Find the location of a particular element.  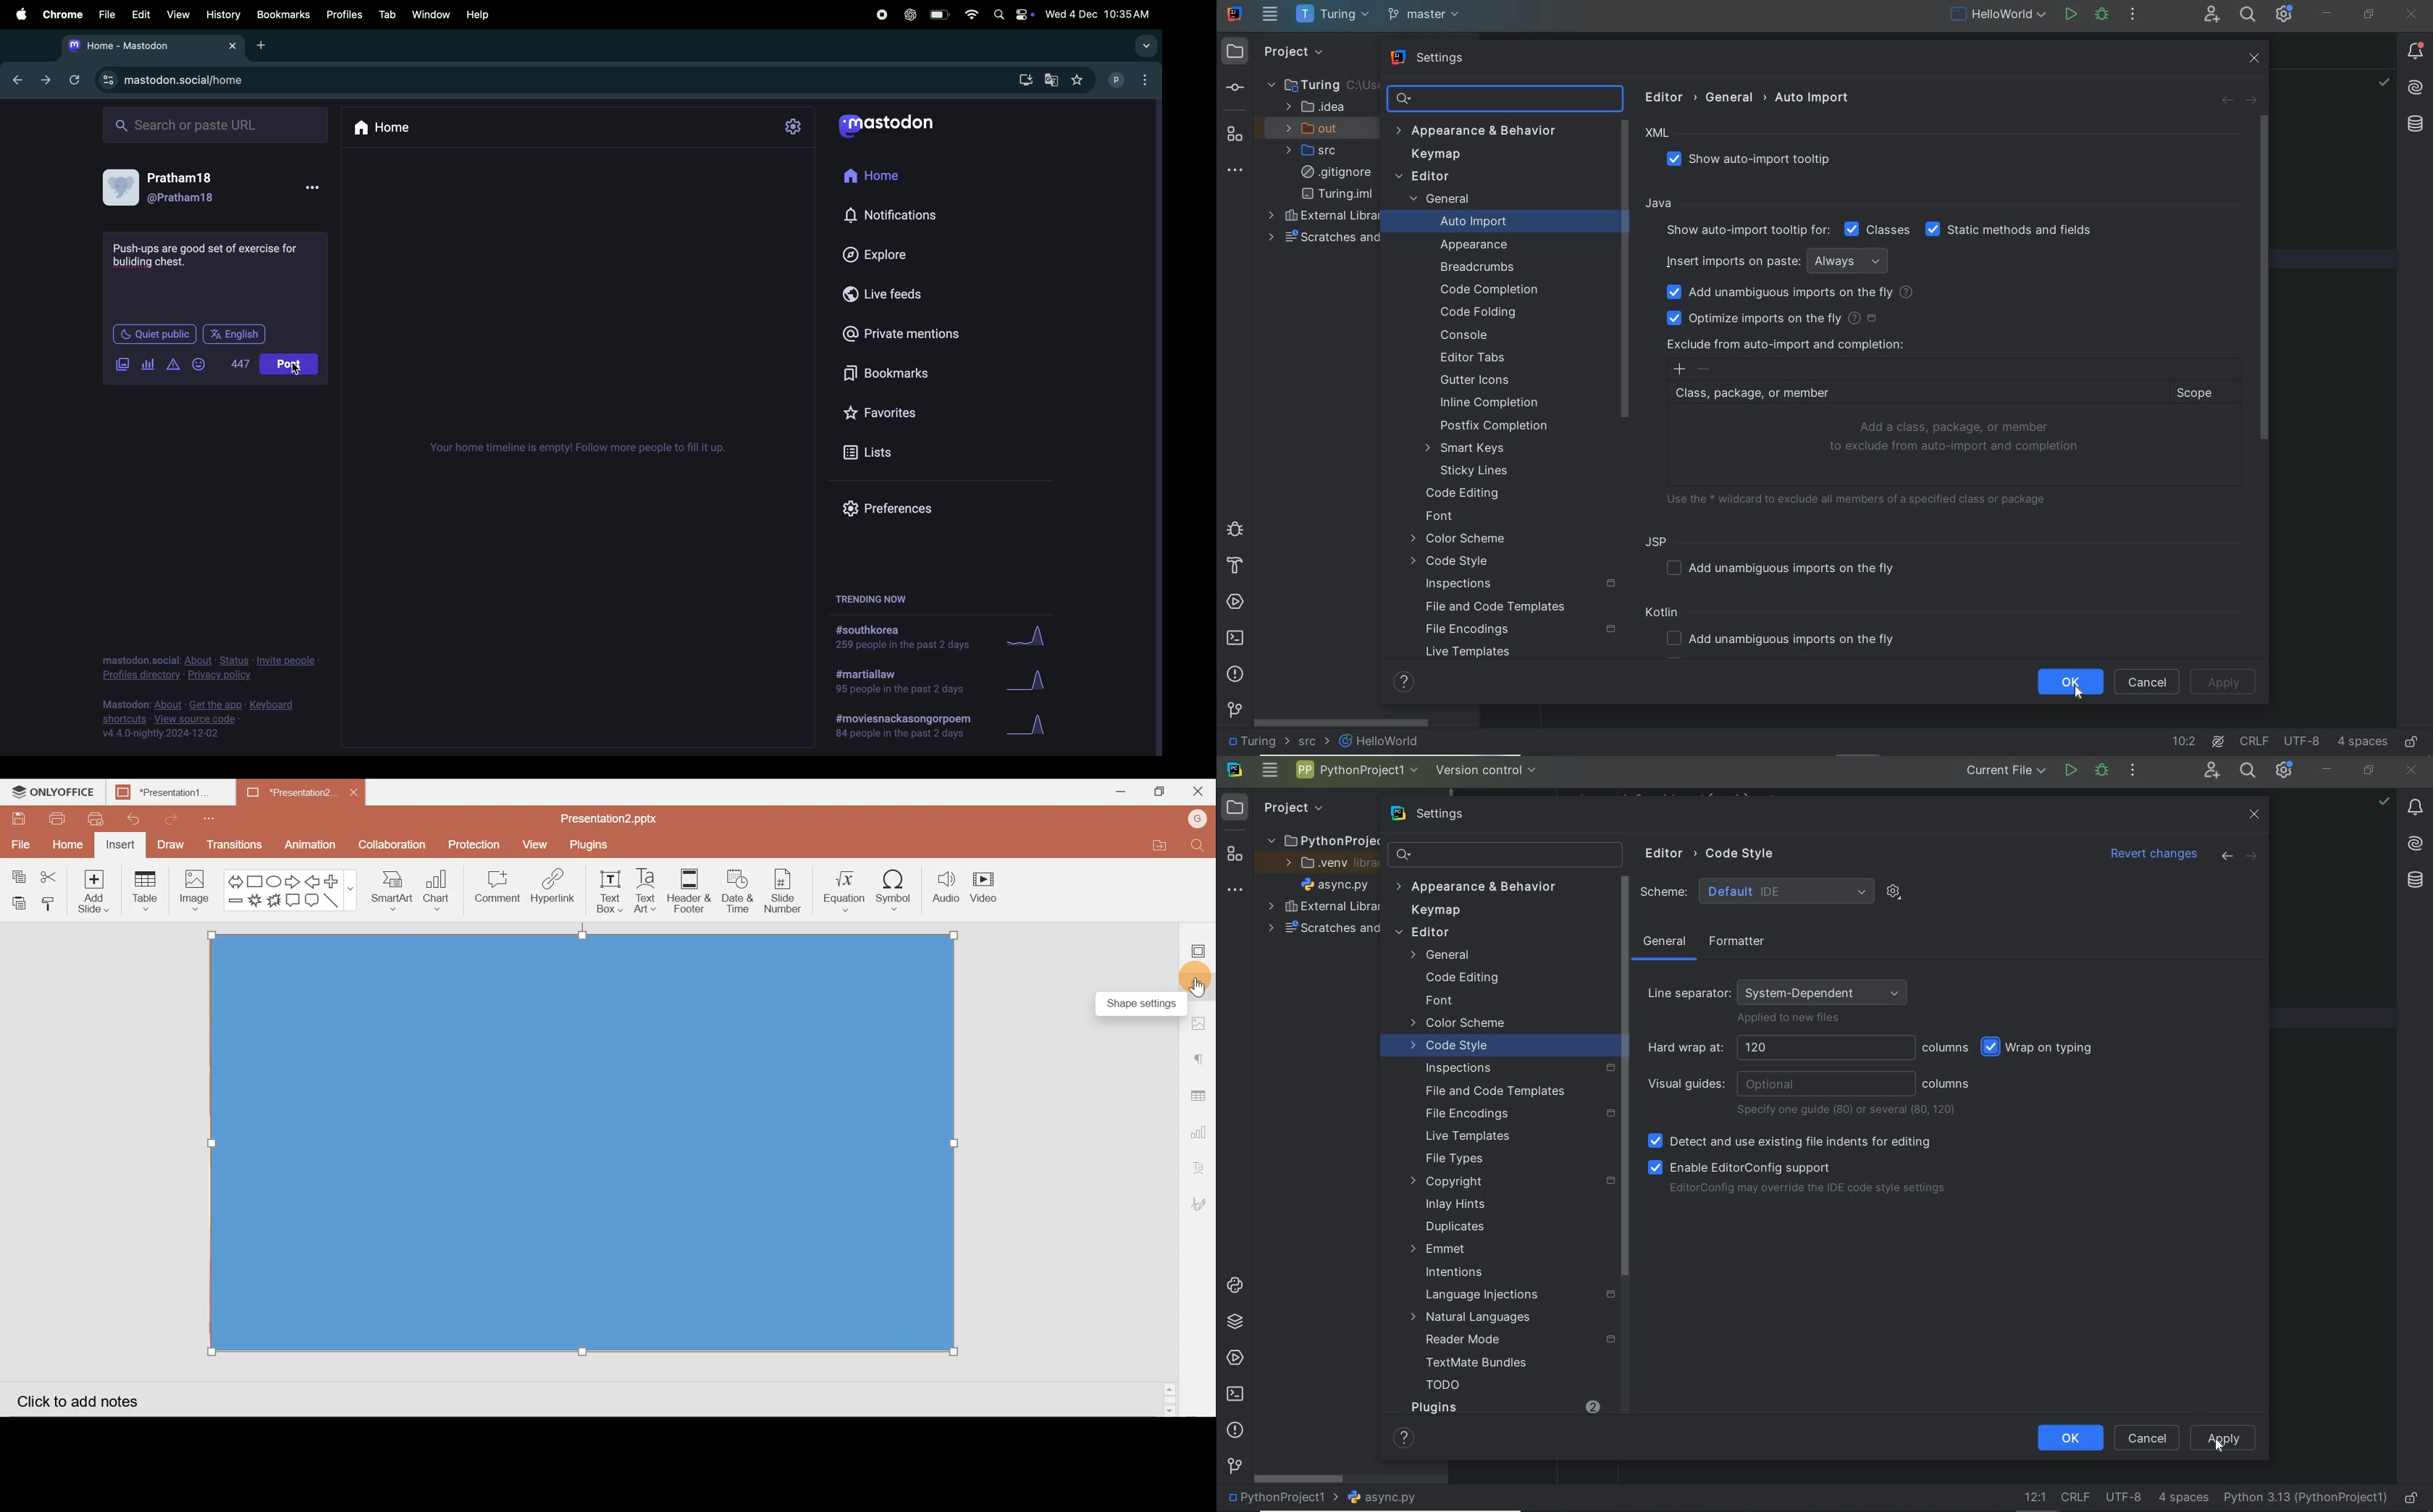

Close is located at coordinates (1198, 790).